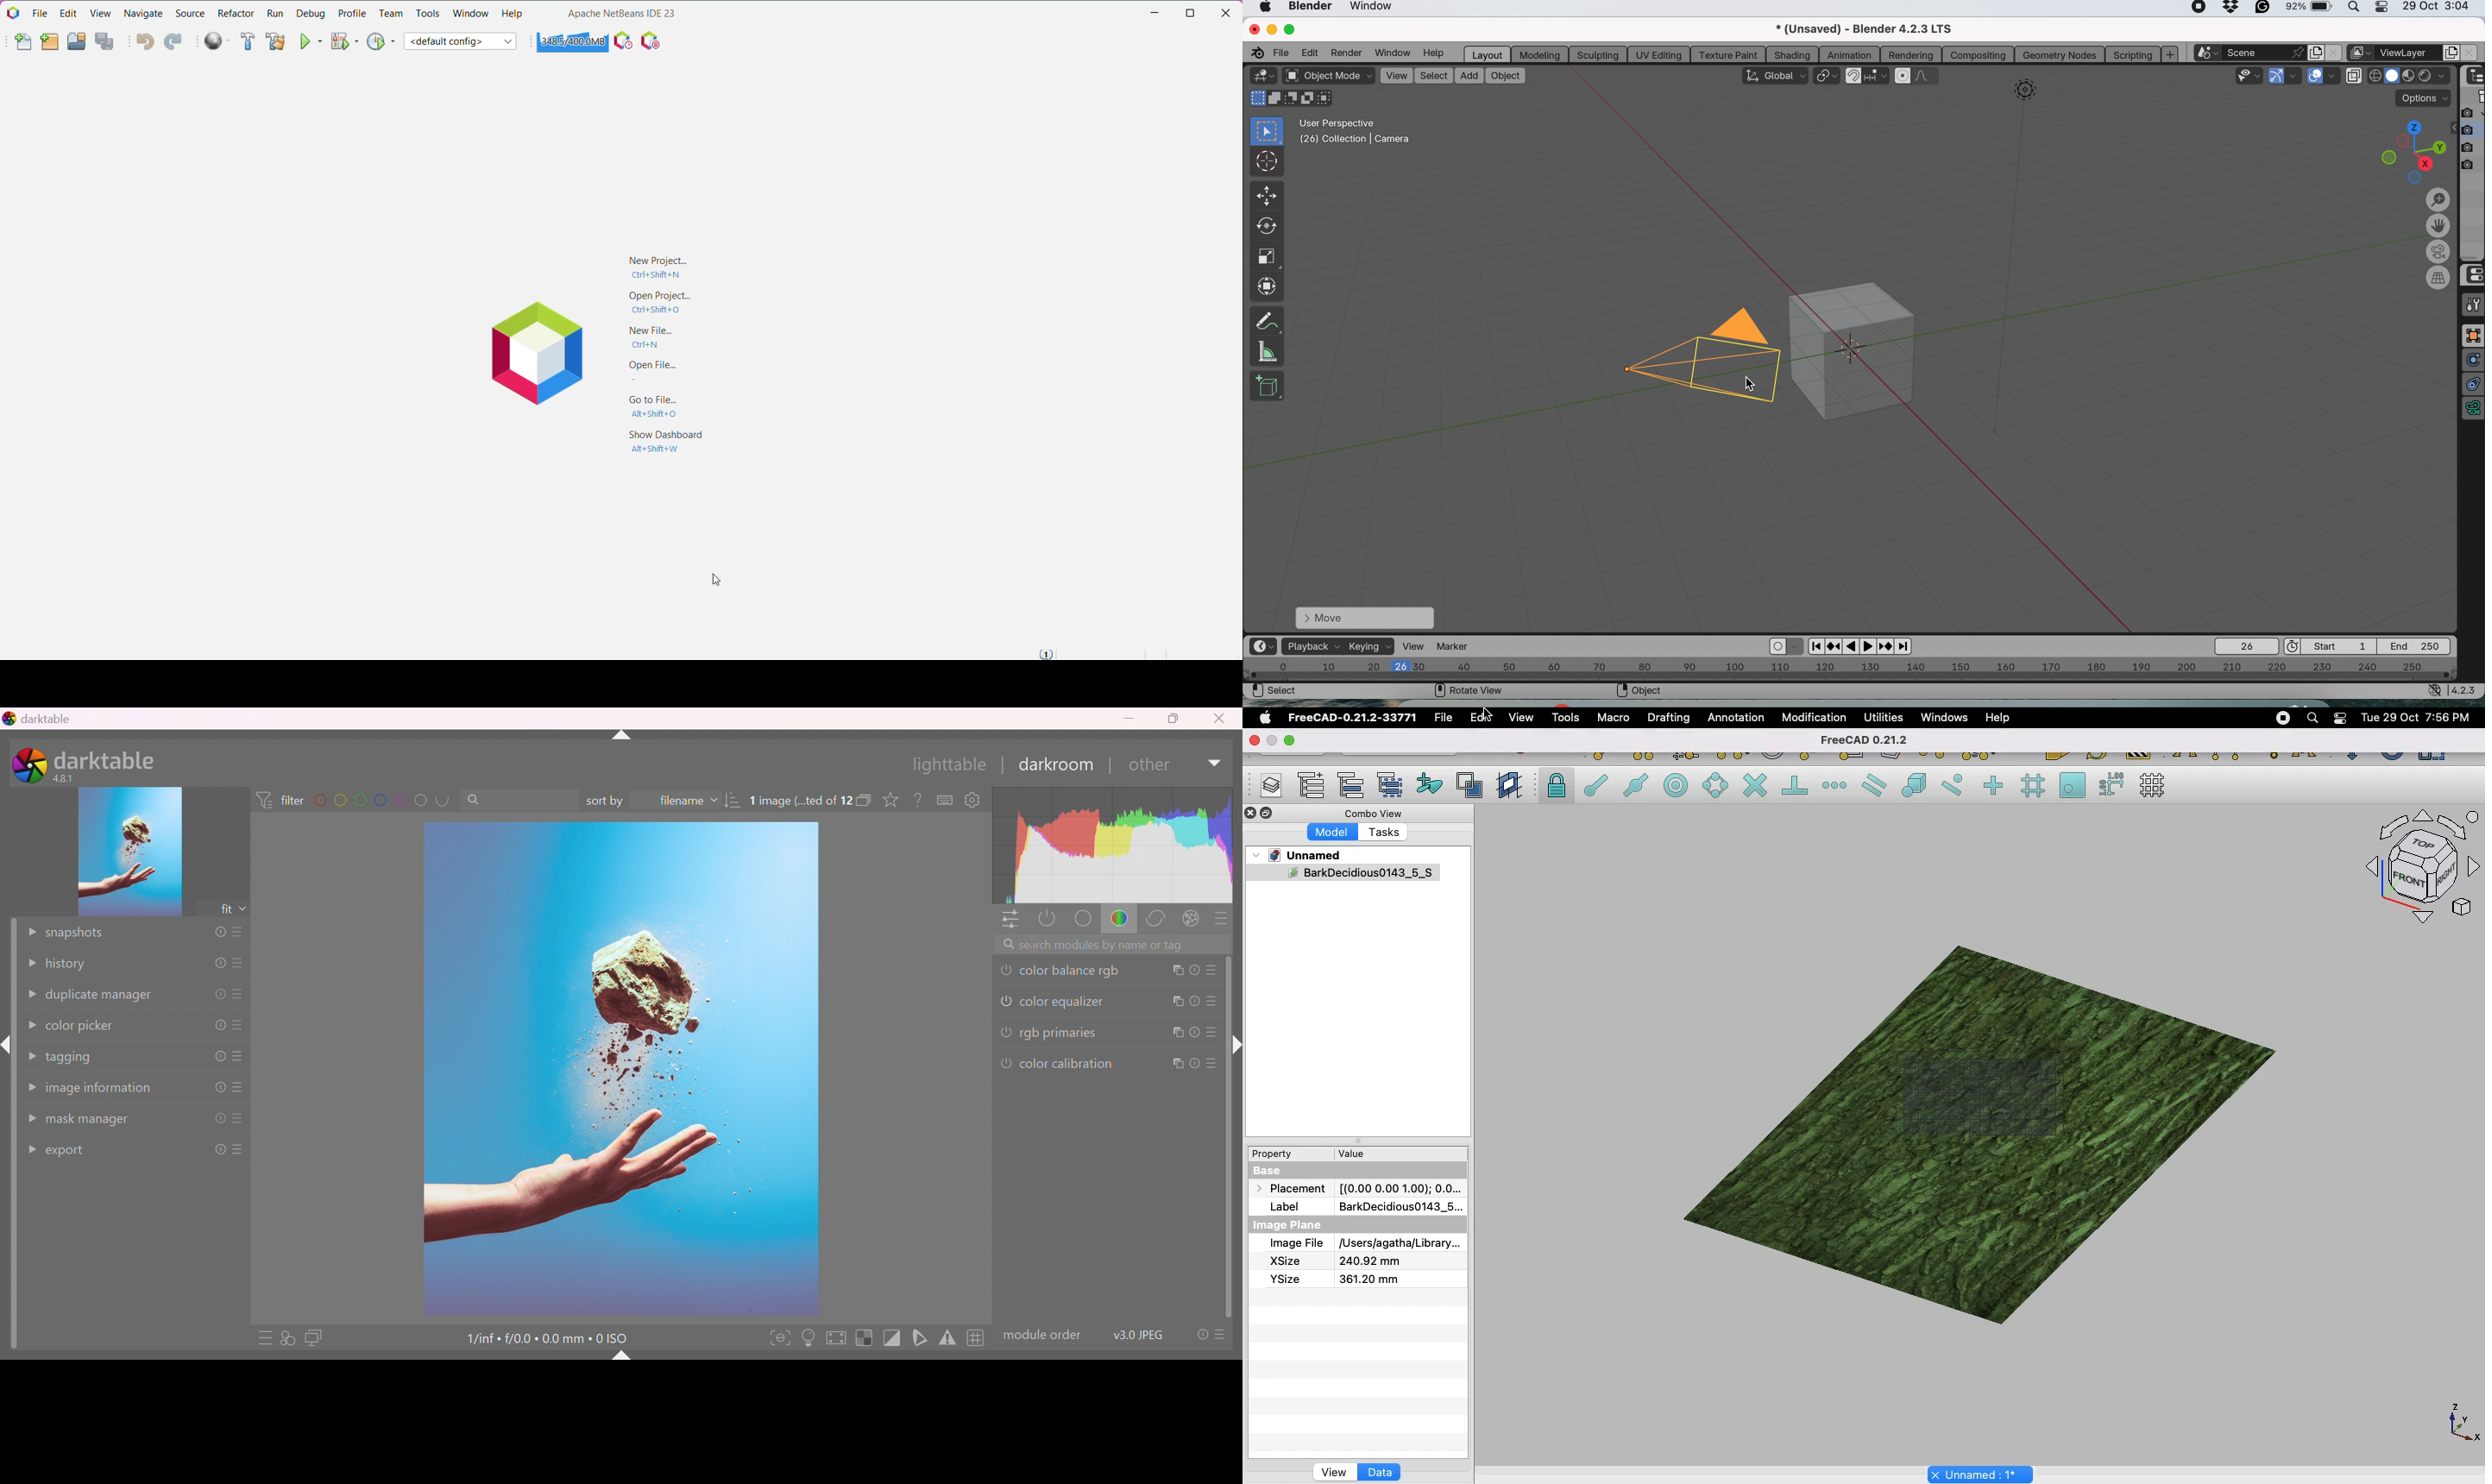 This screenshot has height=1484, width=2492. I want to click on Close, so click(1228, 11).